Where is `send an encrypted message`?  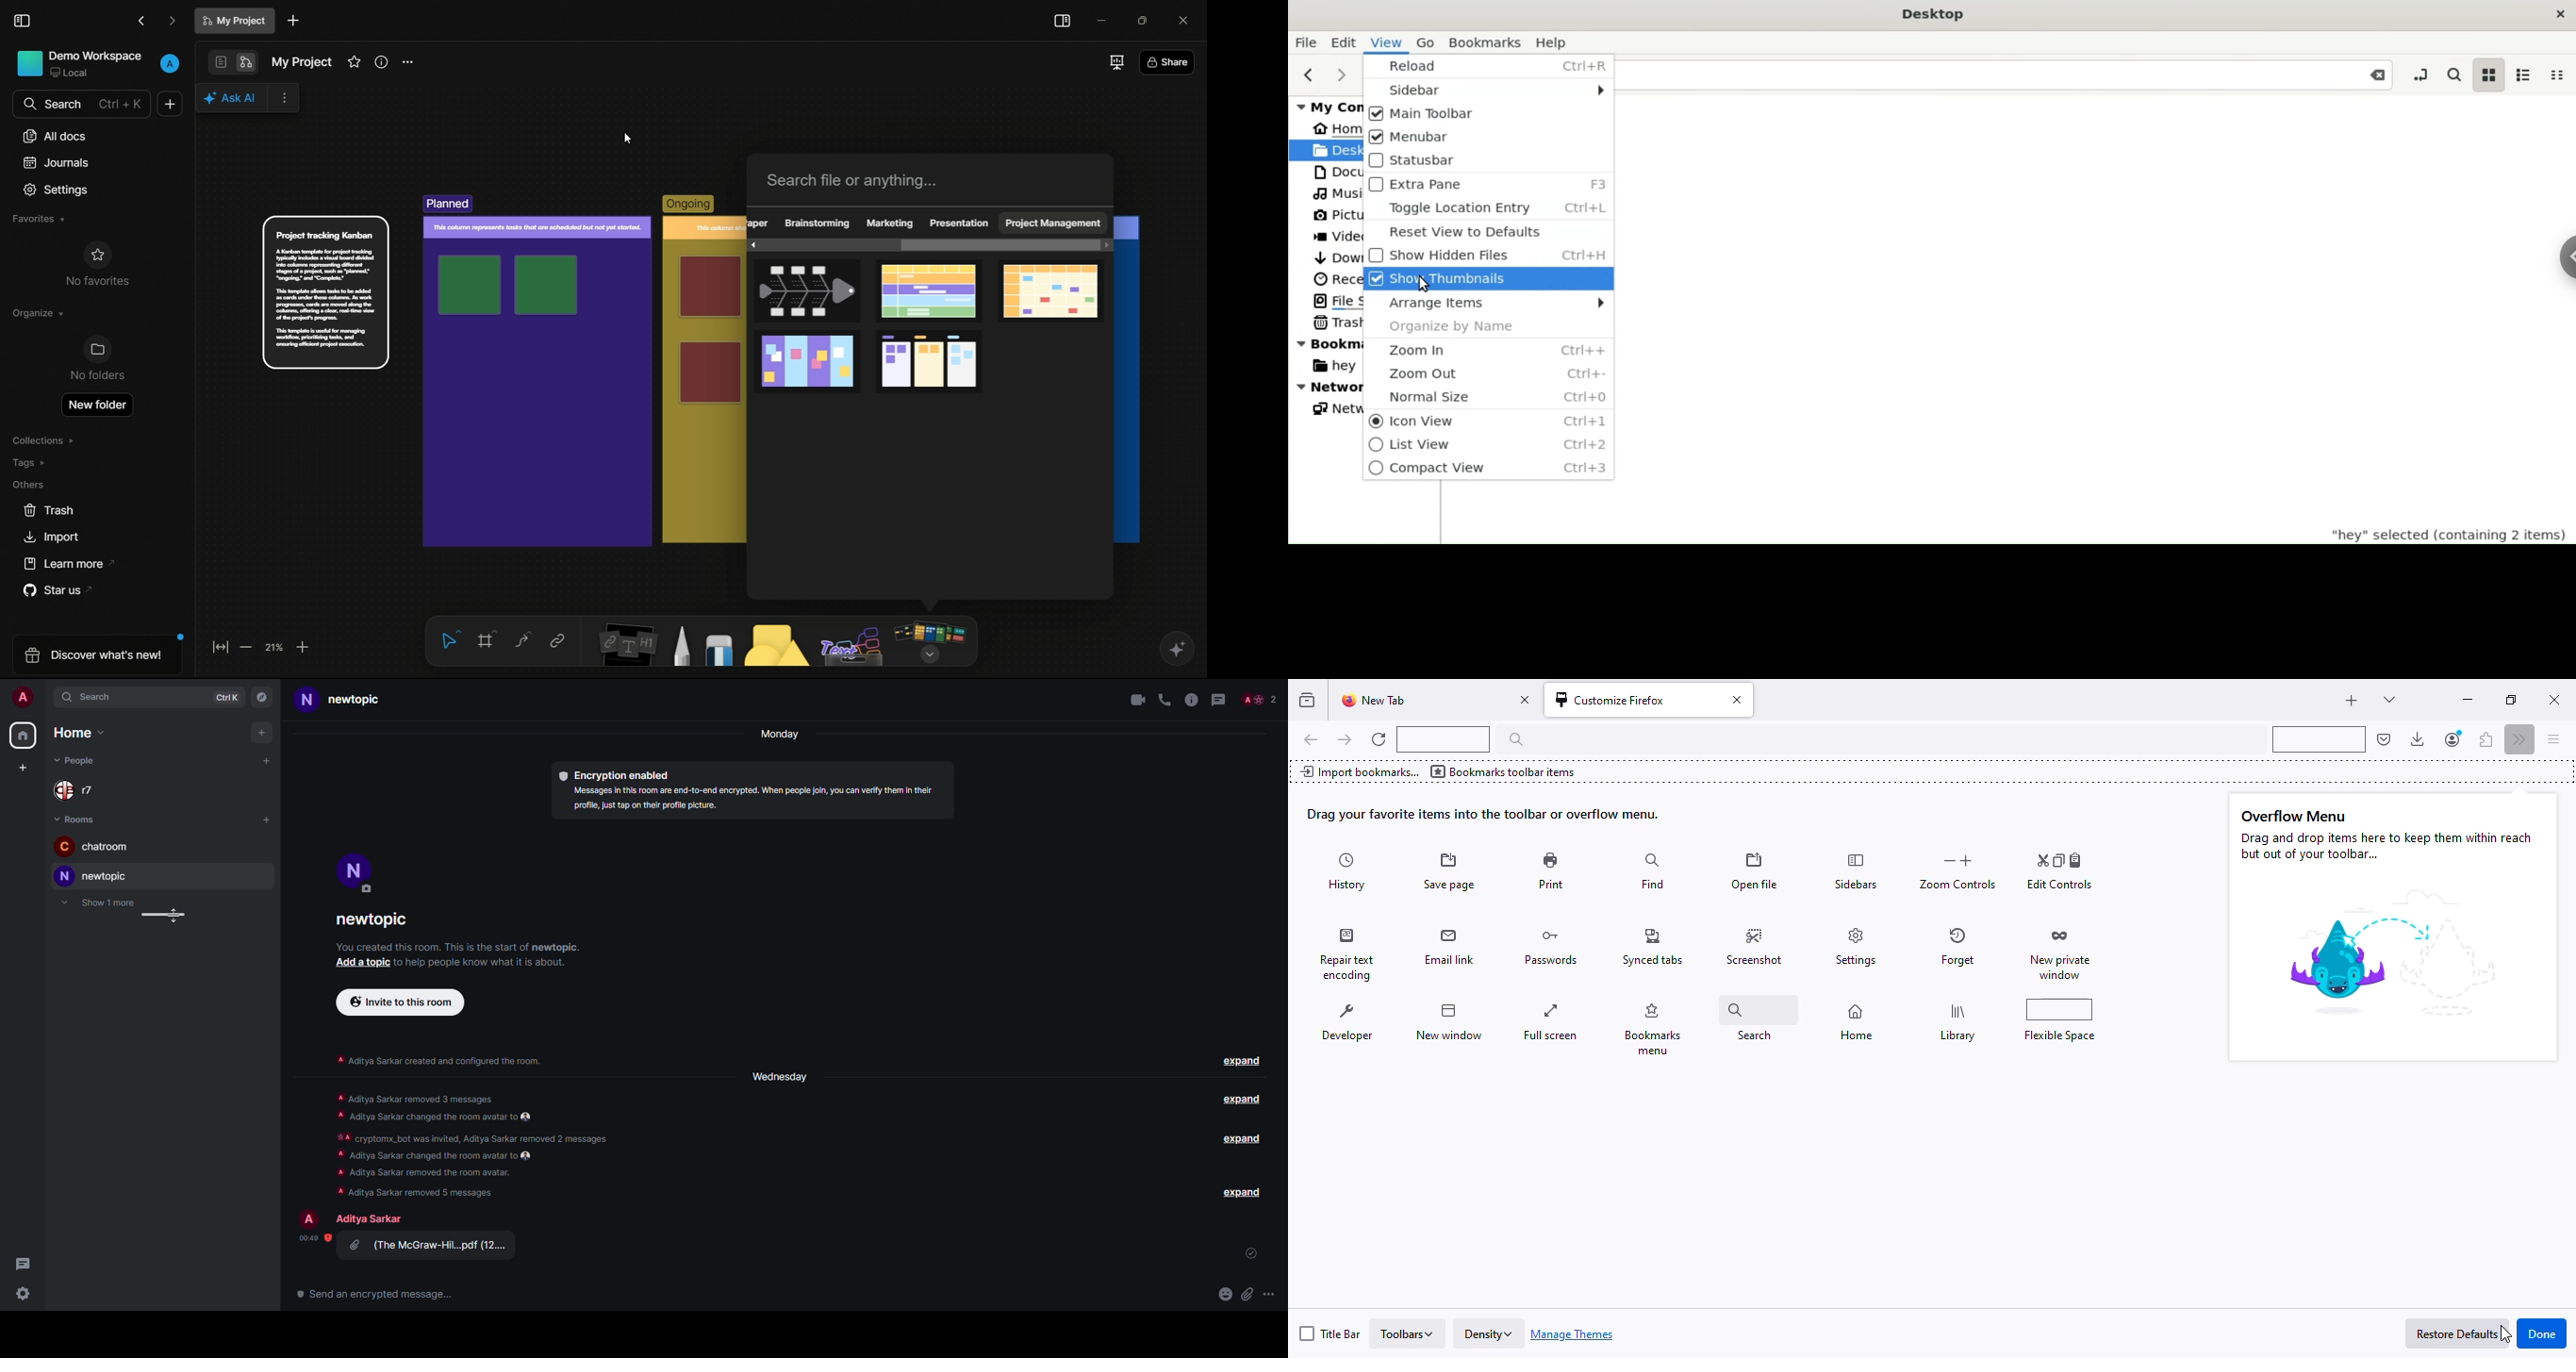 send an encrypted message is located at coordinates (378, 1296).